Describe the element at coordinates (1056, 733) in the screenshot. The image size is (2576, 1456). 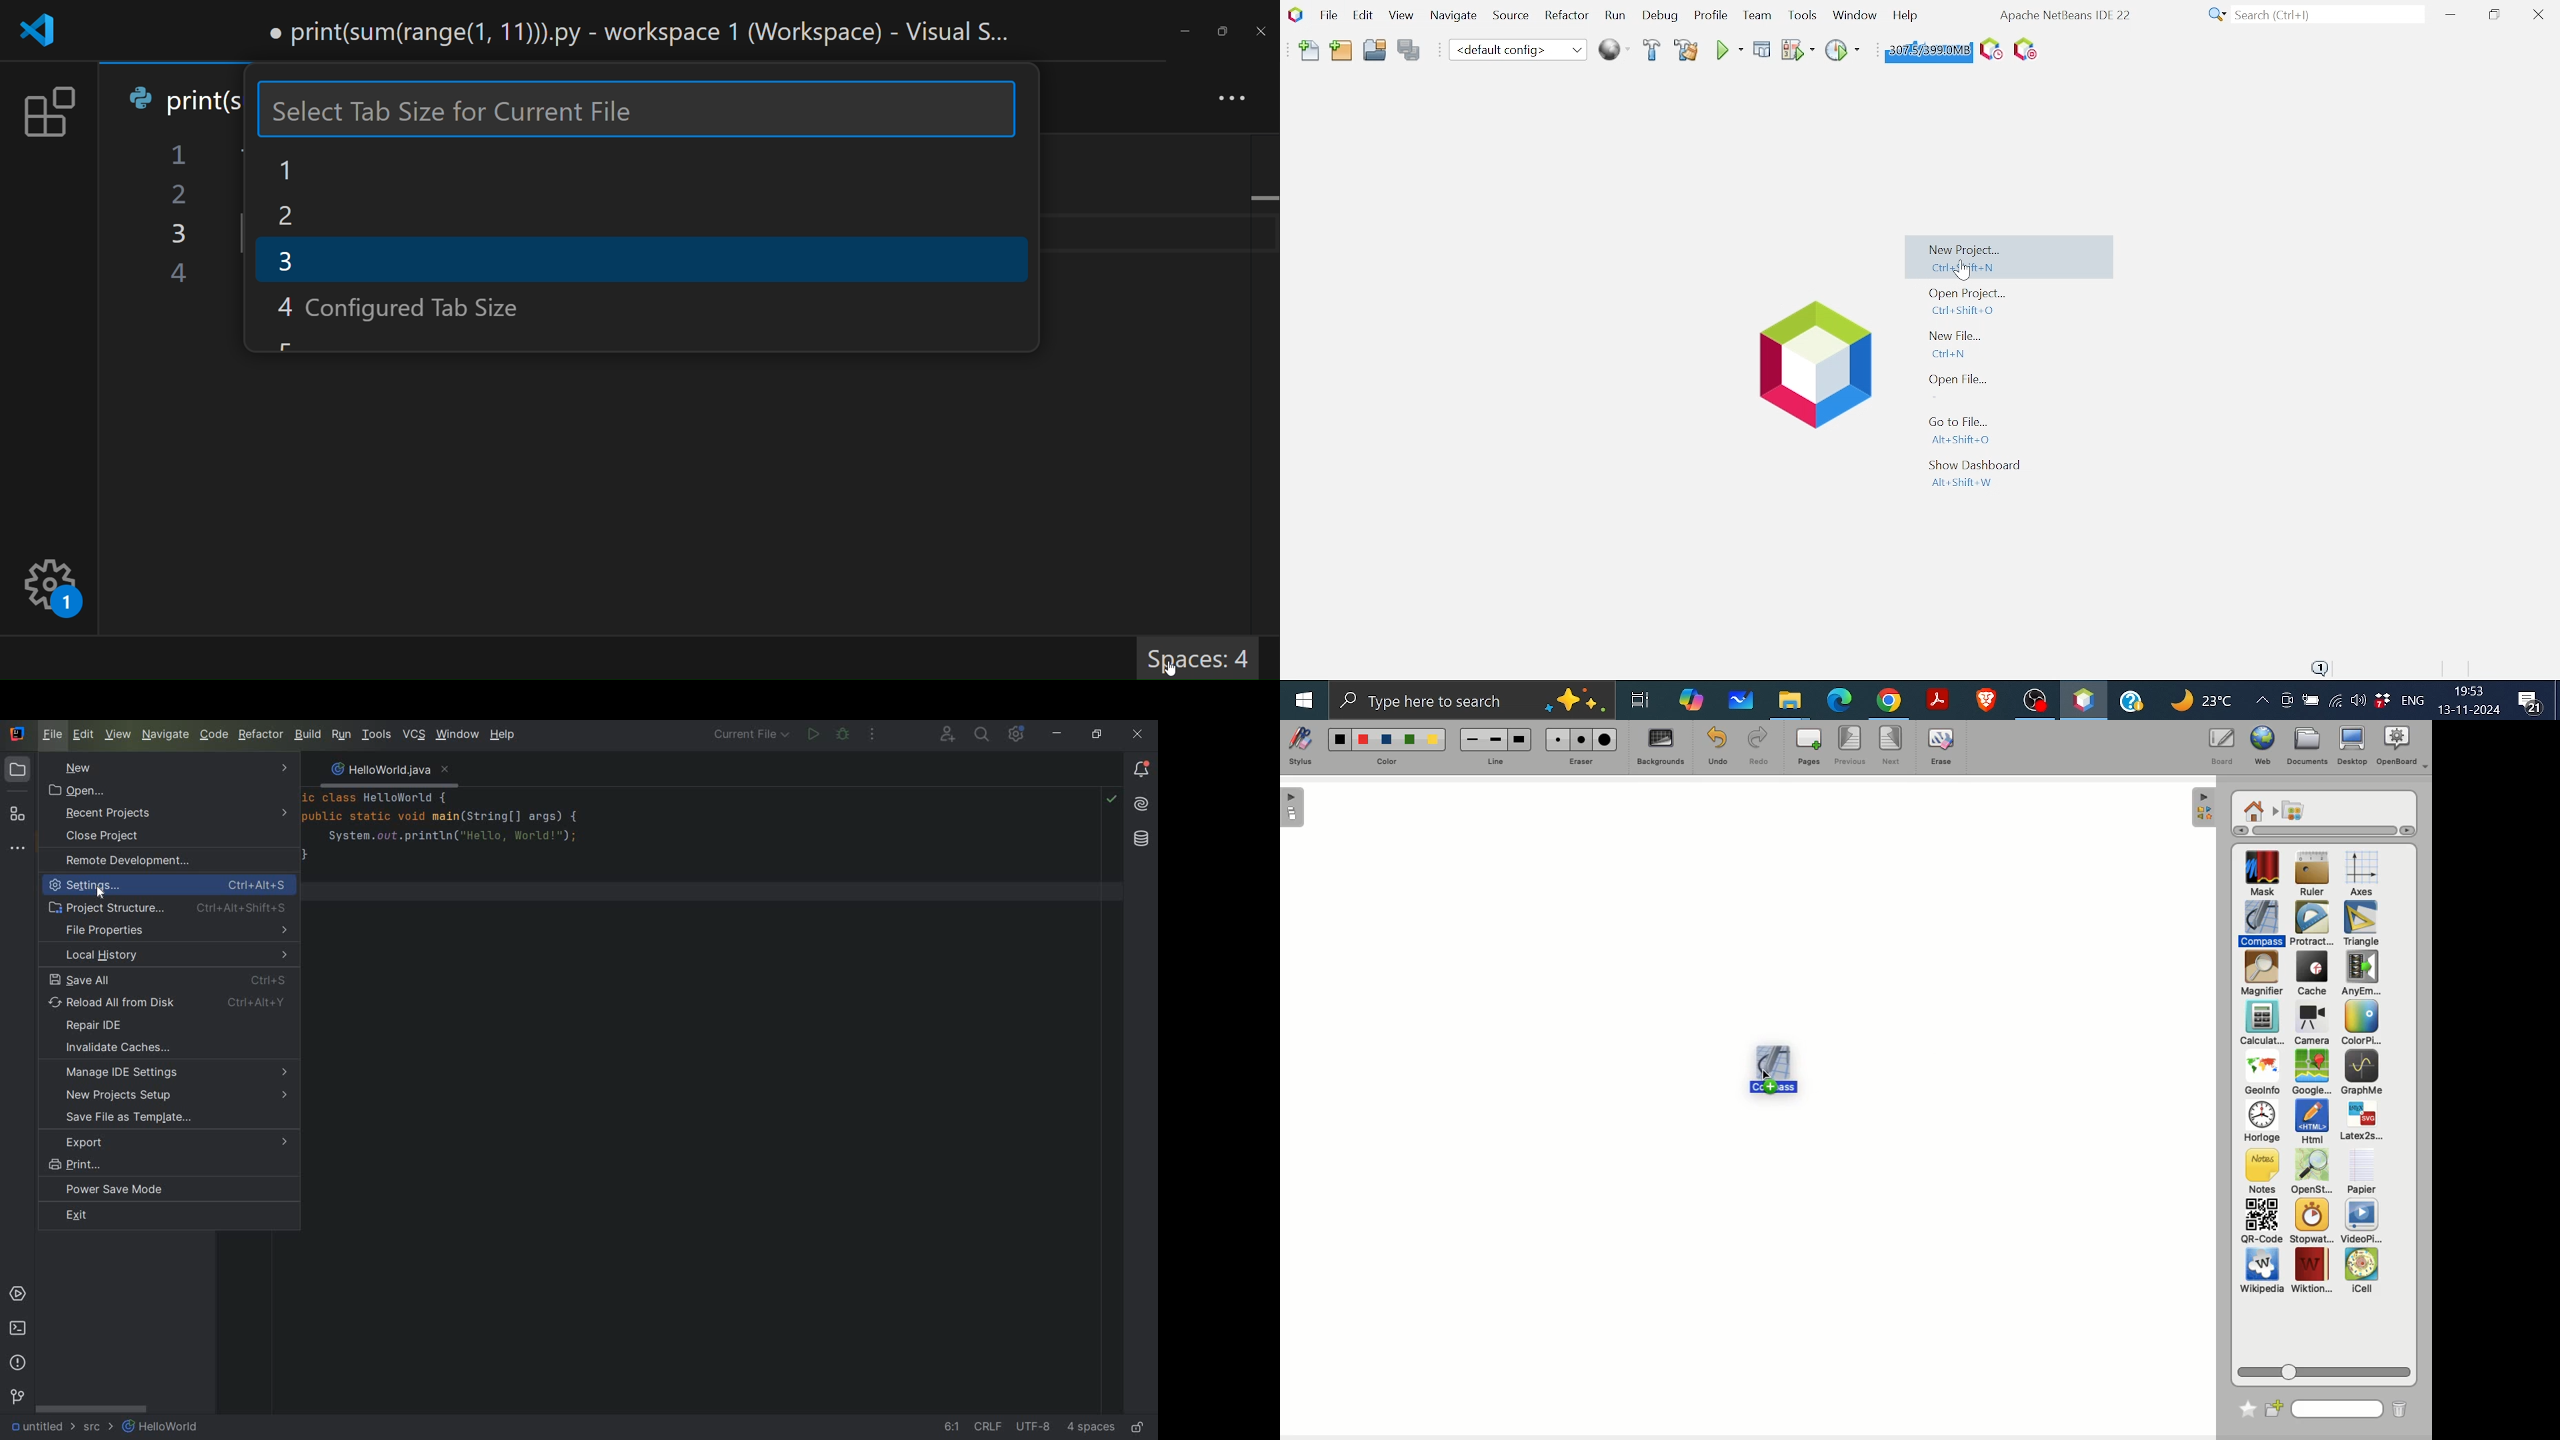
I see `minimize` at that location.